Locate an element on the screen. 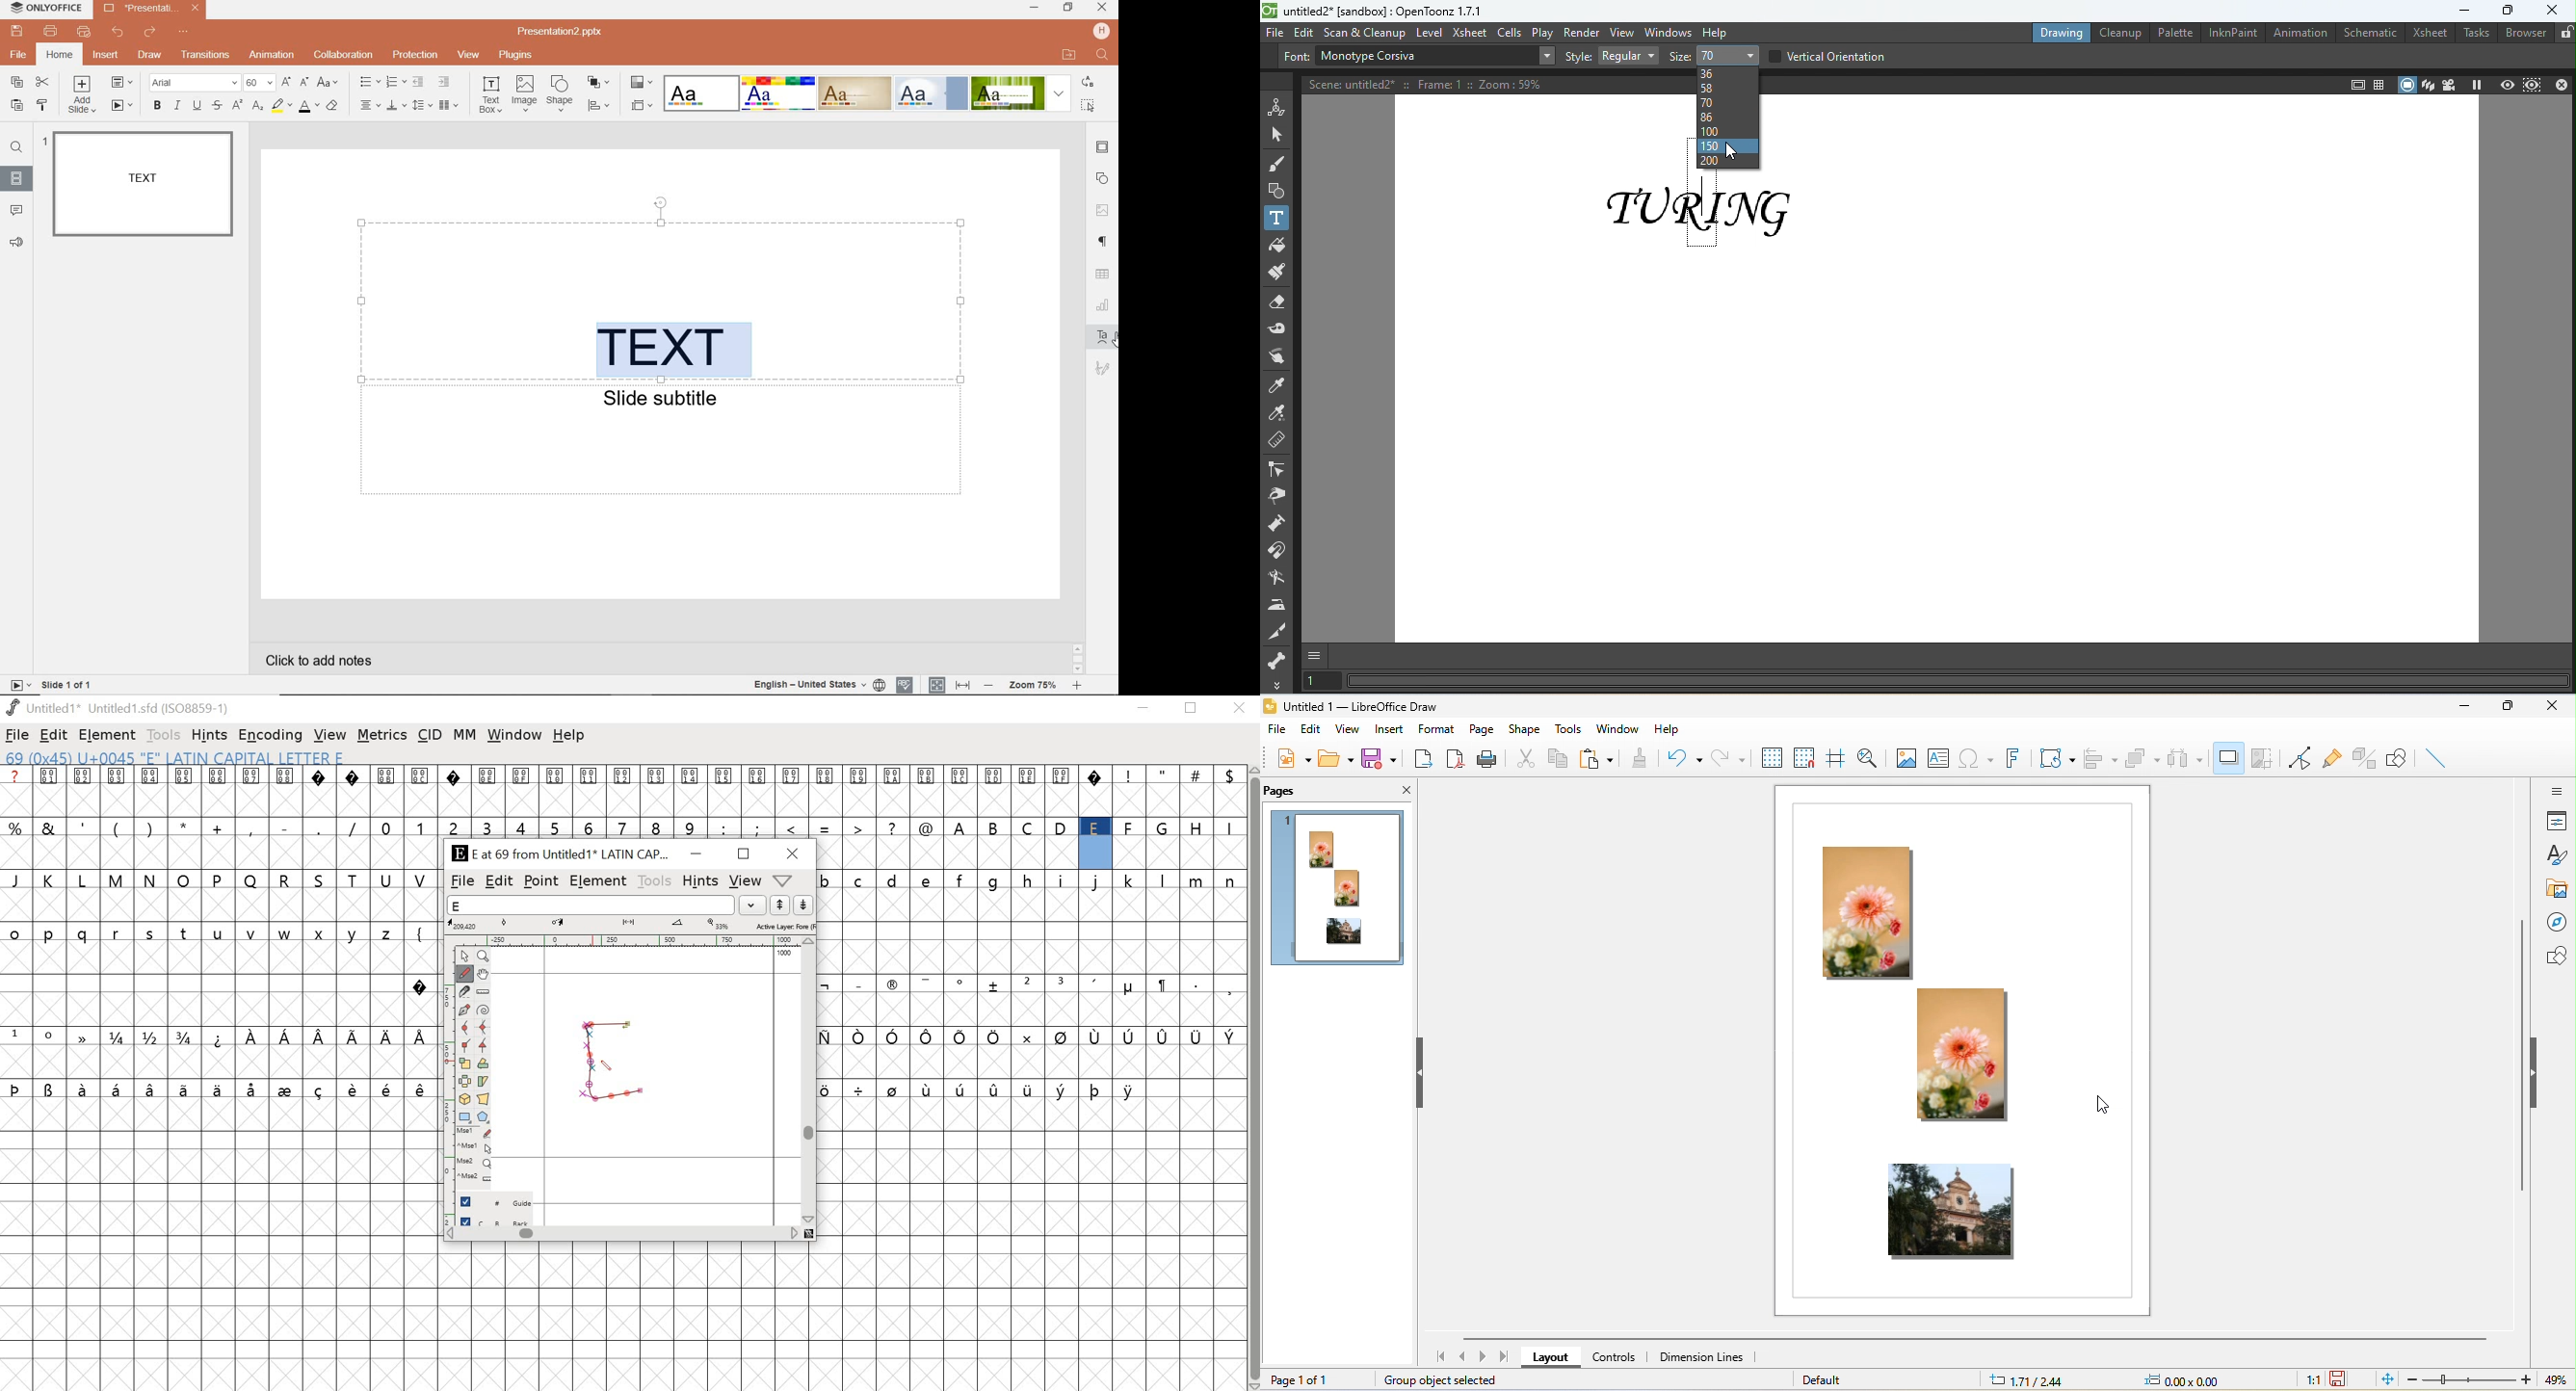 The image size is (2576, 1400). Rectangle/ellipse is located at coordinates (464, 1118).